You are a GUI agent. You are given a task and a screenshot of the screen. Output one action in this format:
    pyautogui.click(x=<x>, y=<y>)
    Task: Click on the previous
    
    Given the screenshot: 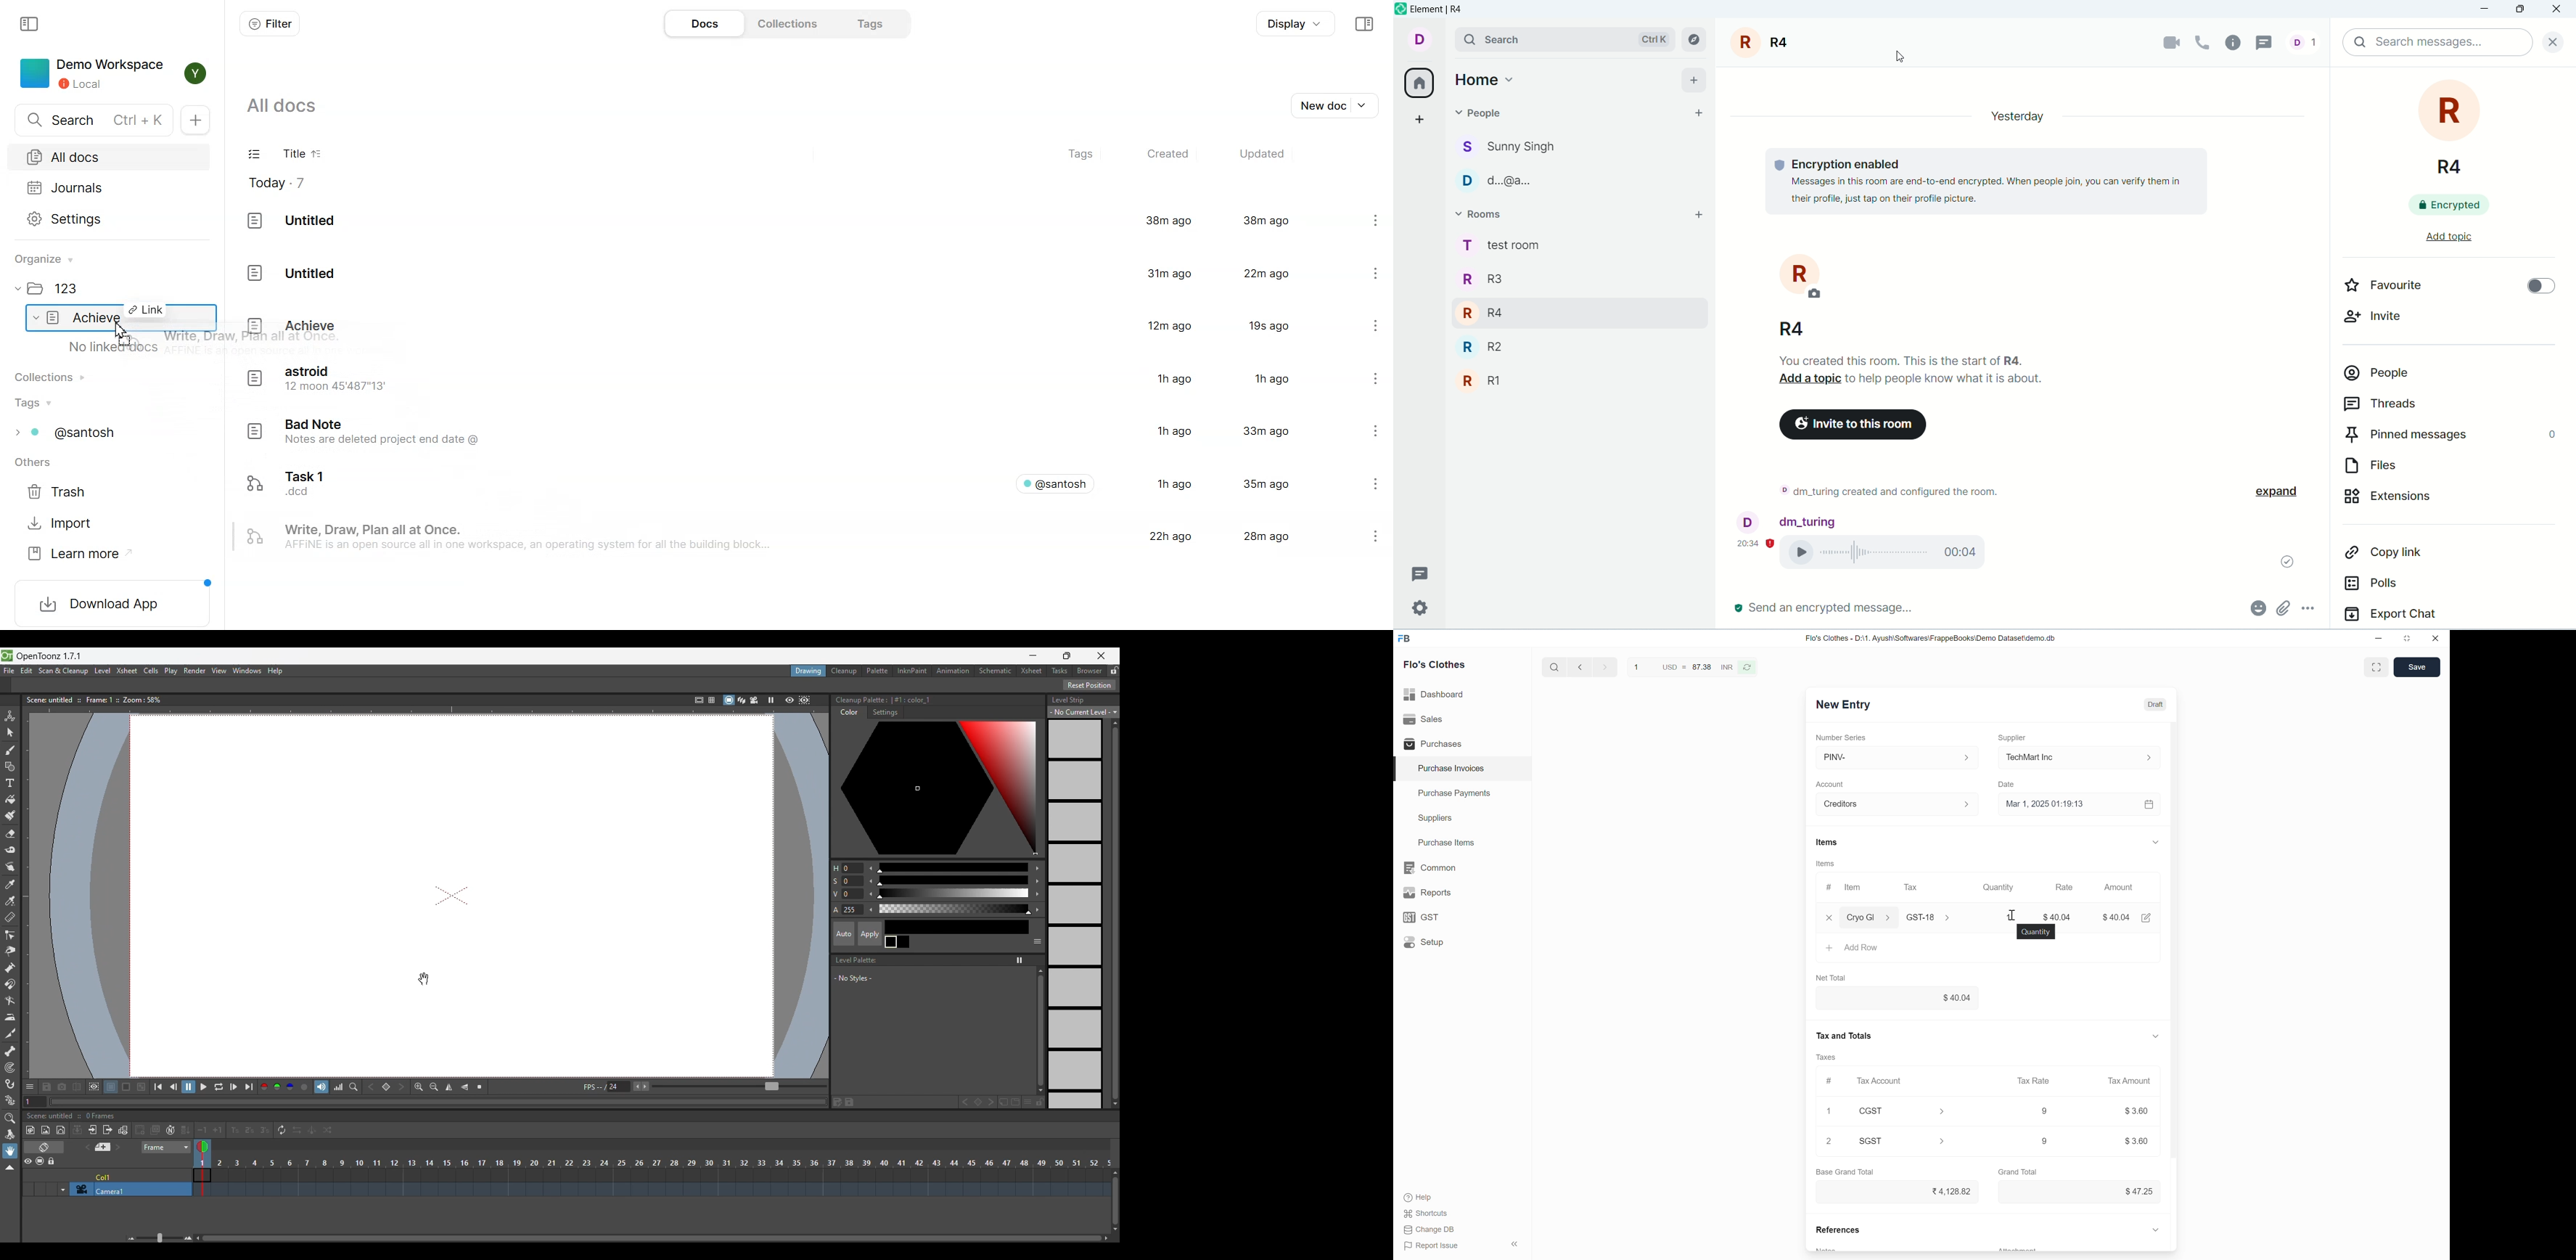 What is the action you would take?
    pyautogui.click(x=1603, y=666)
    